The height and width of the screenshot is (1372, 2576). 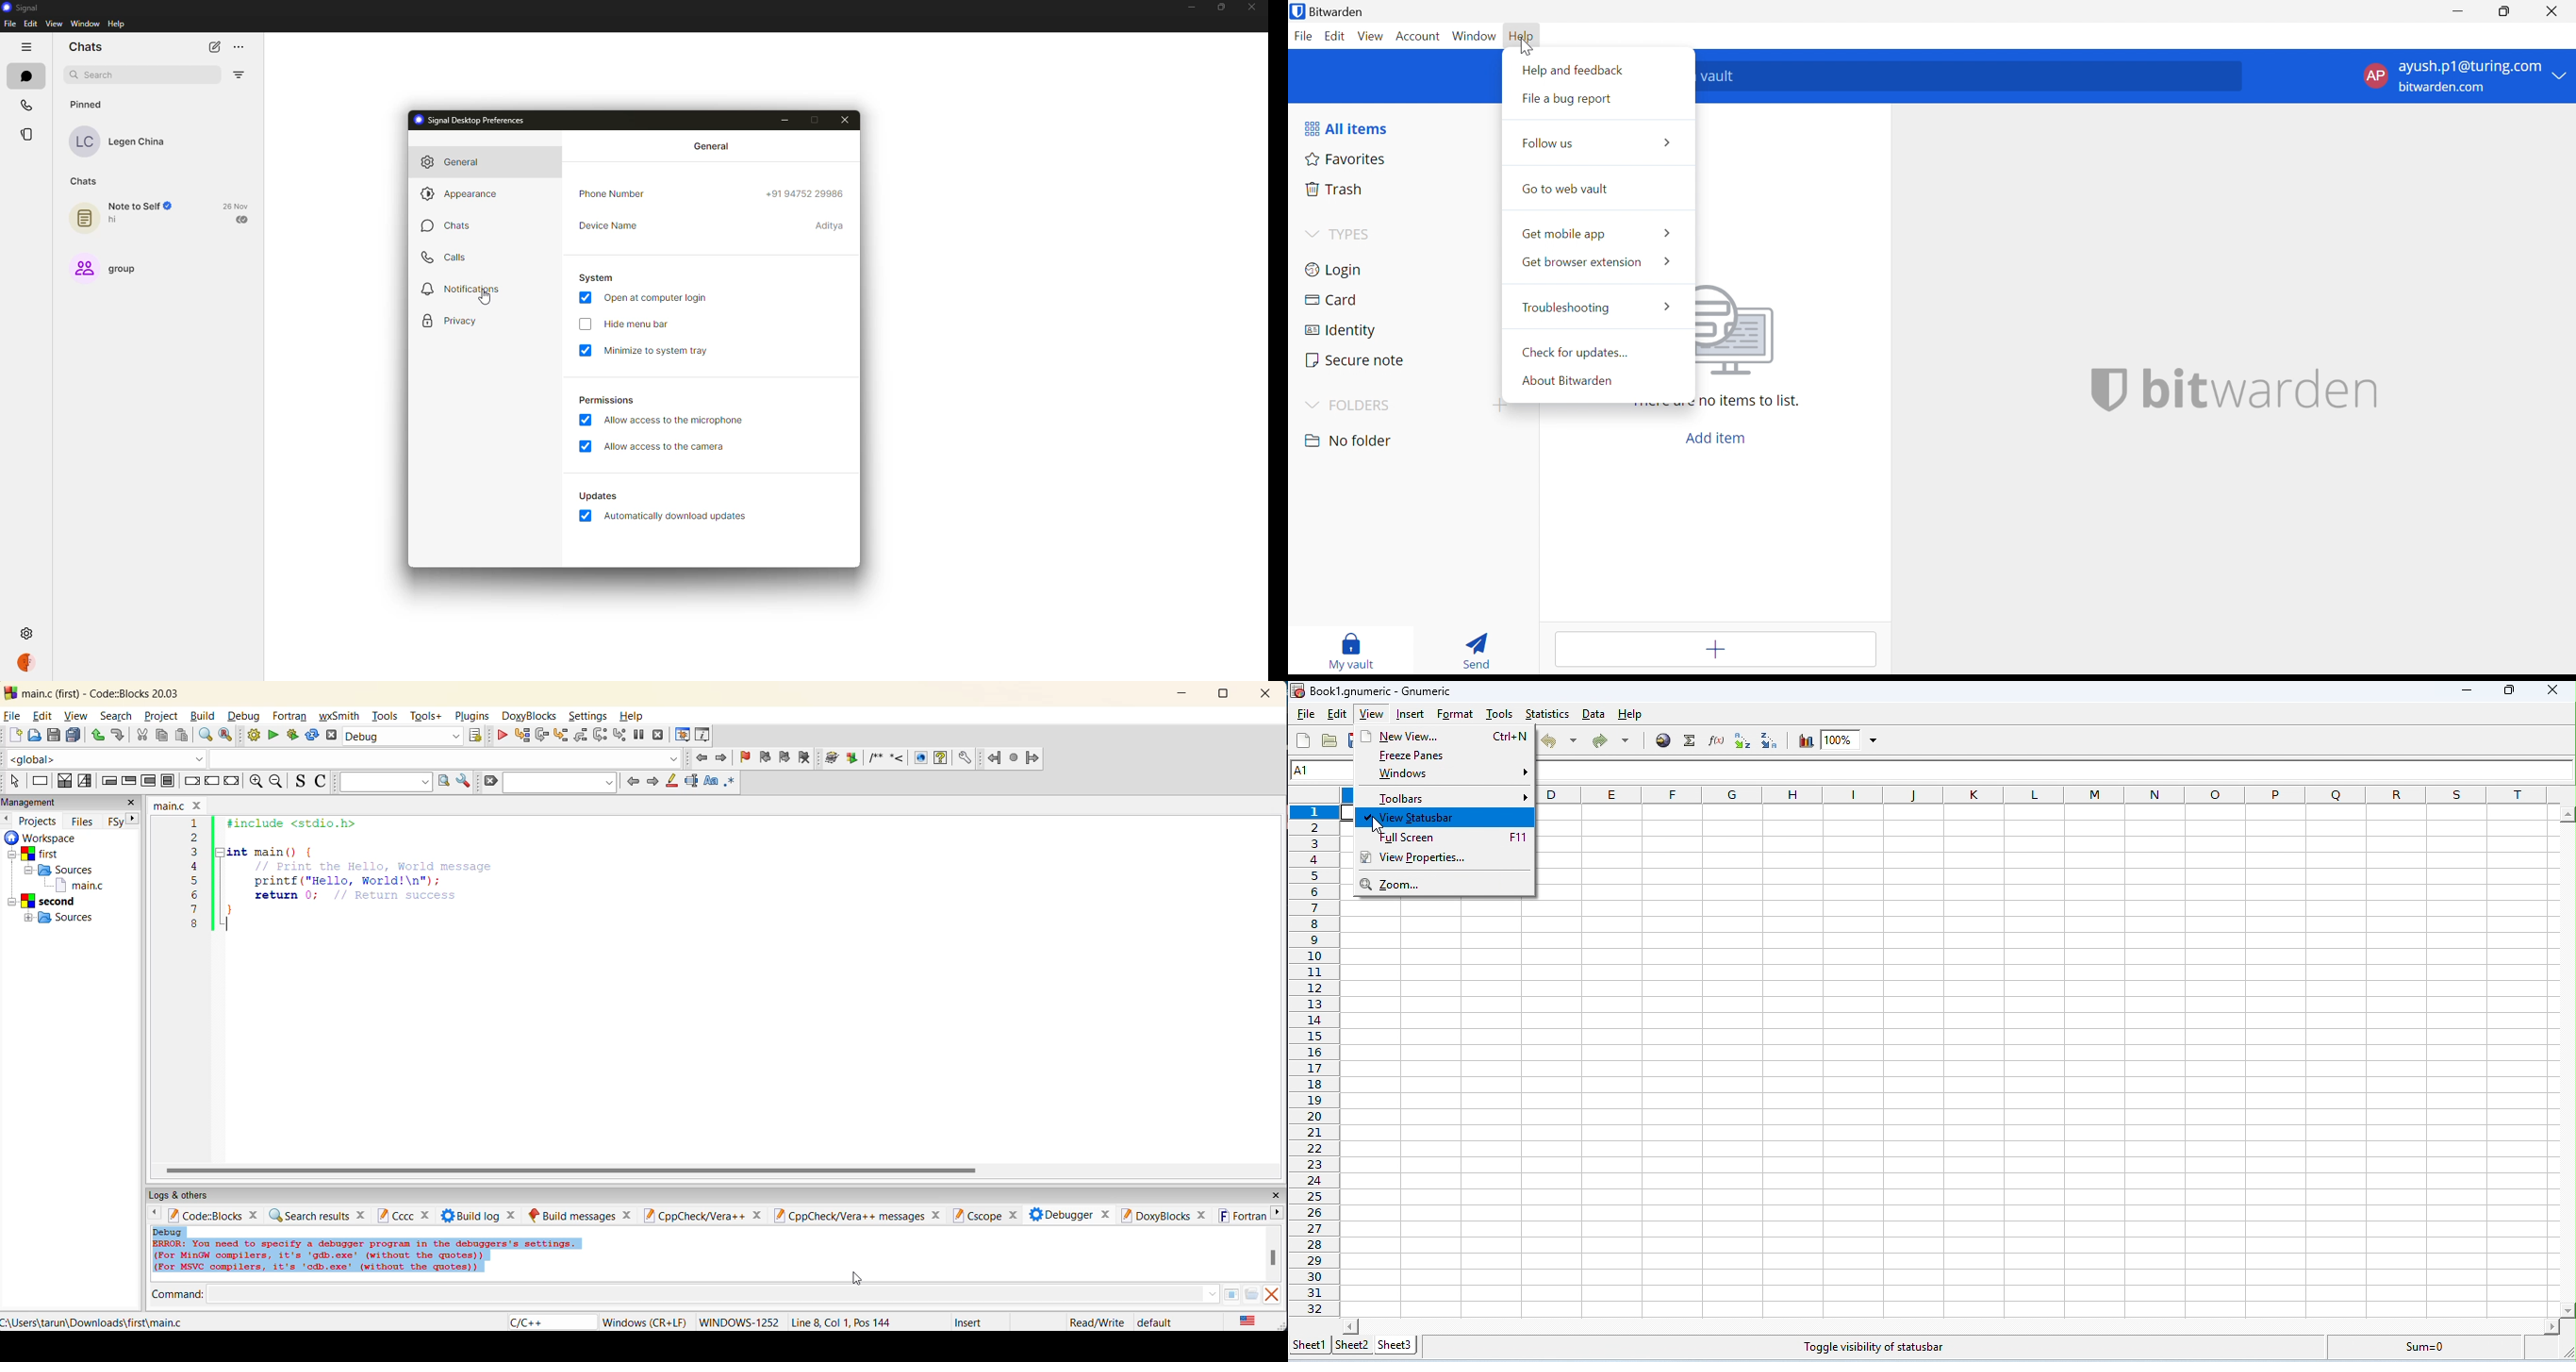 I want to click on row numbers, so click(x=1313, y=1060).